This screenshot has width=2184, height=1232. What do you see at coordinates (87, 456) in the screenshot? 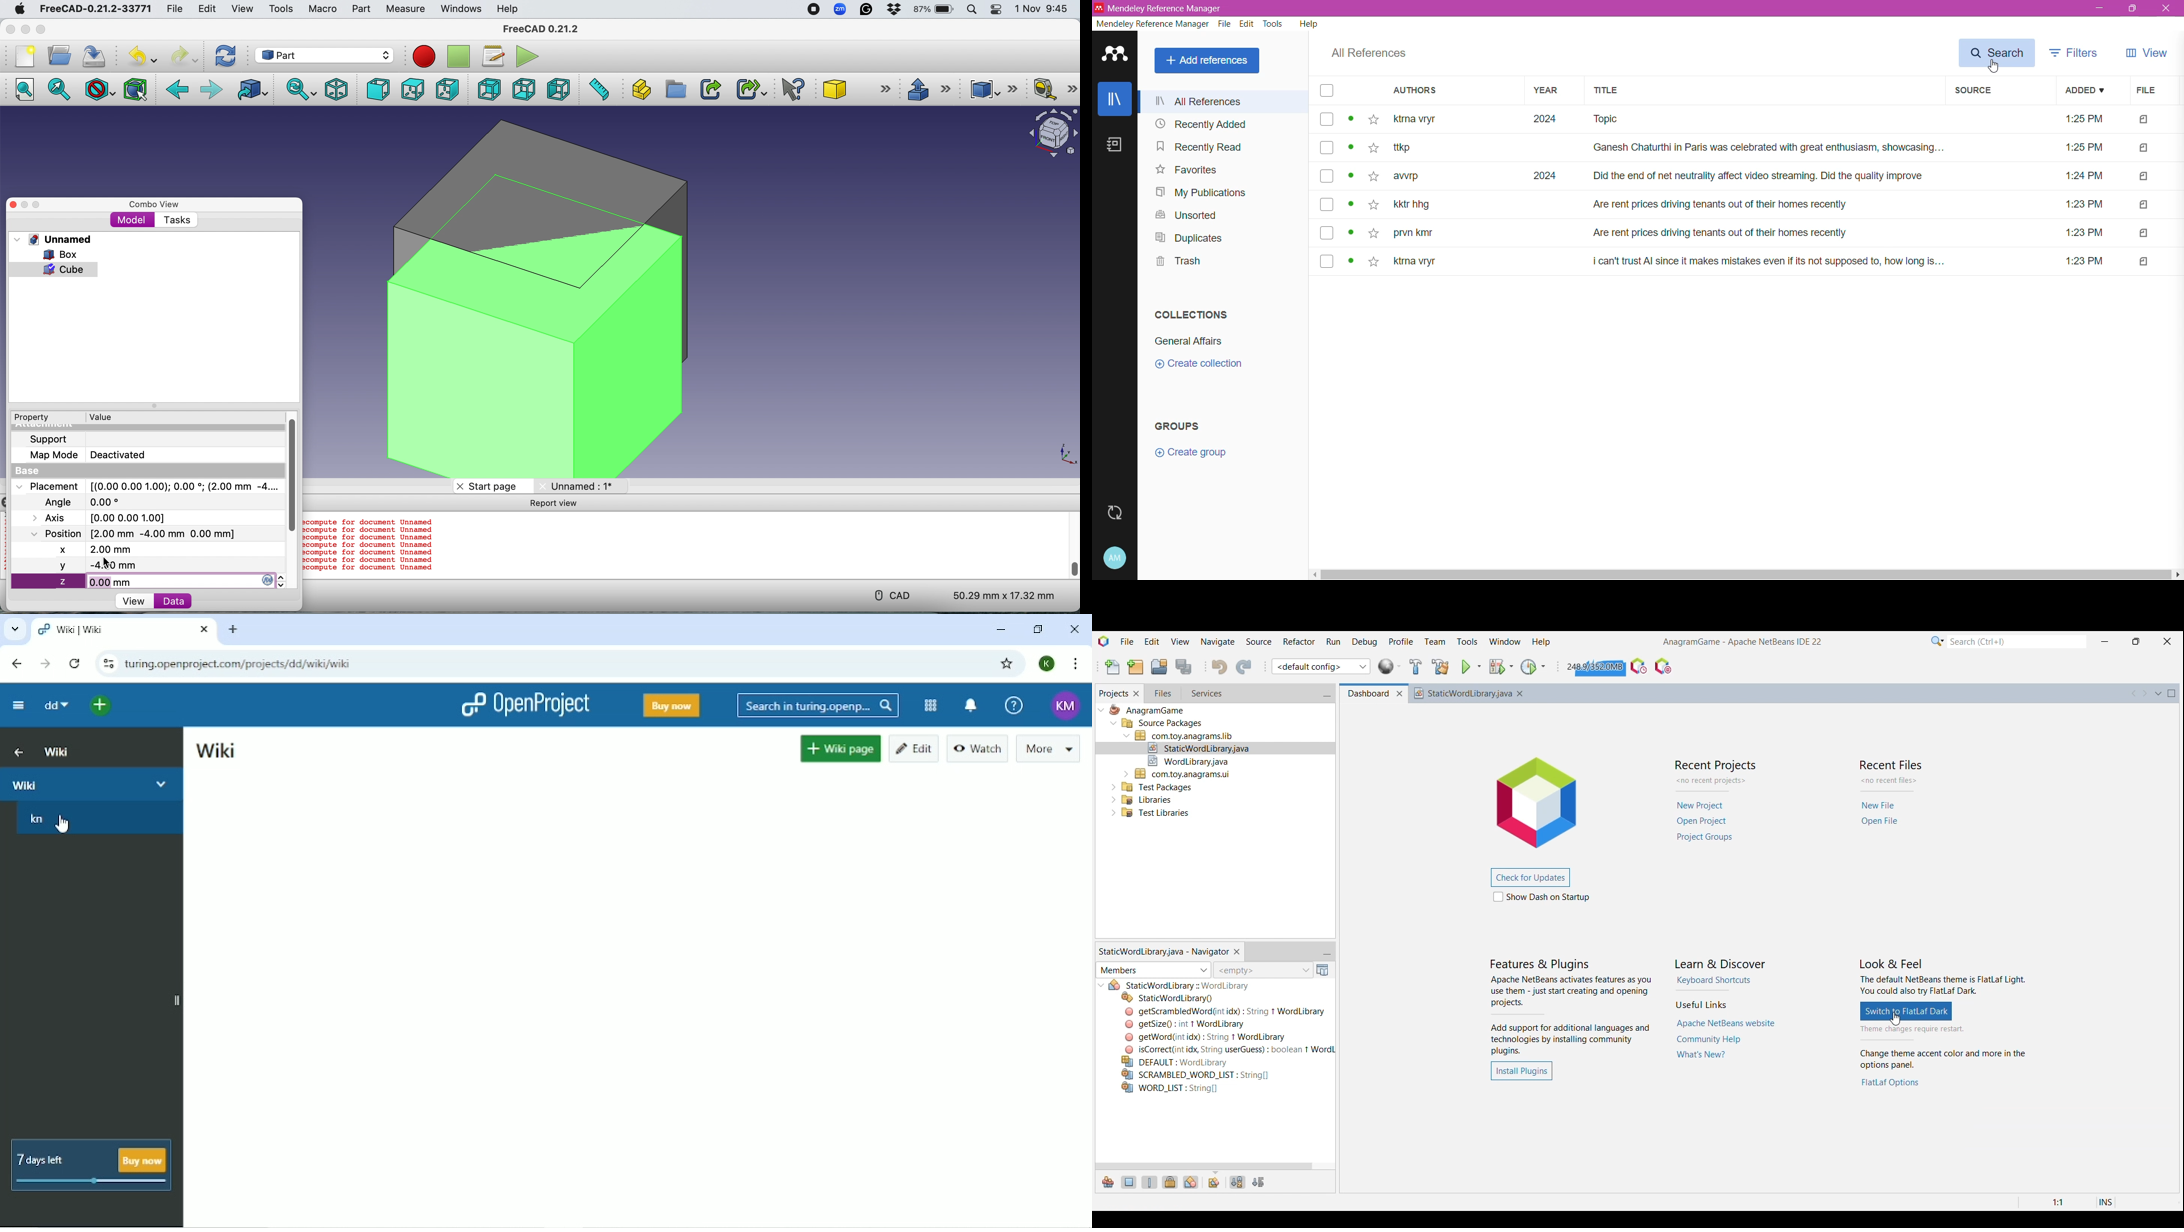
I see `Map Mode Deactivated` at bounding box center [87, 456].